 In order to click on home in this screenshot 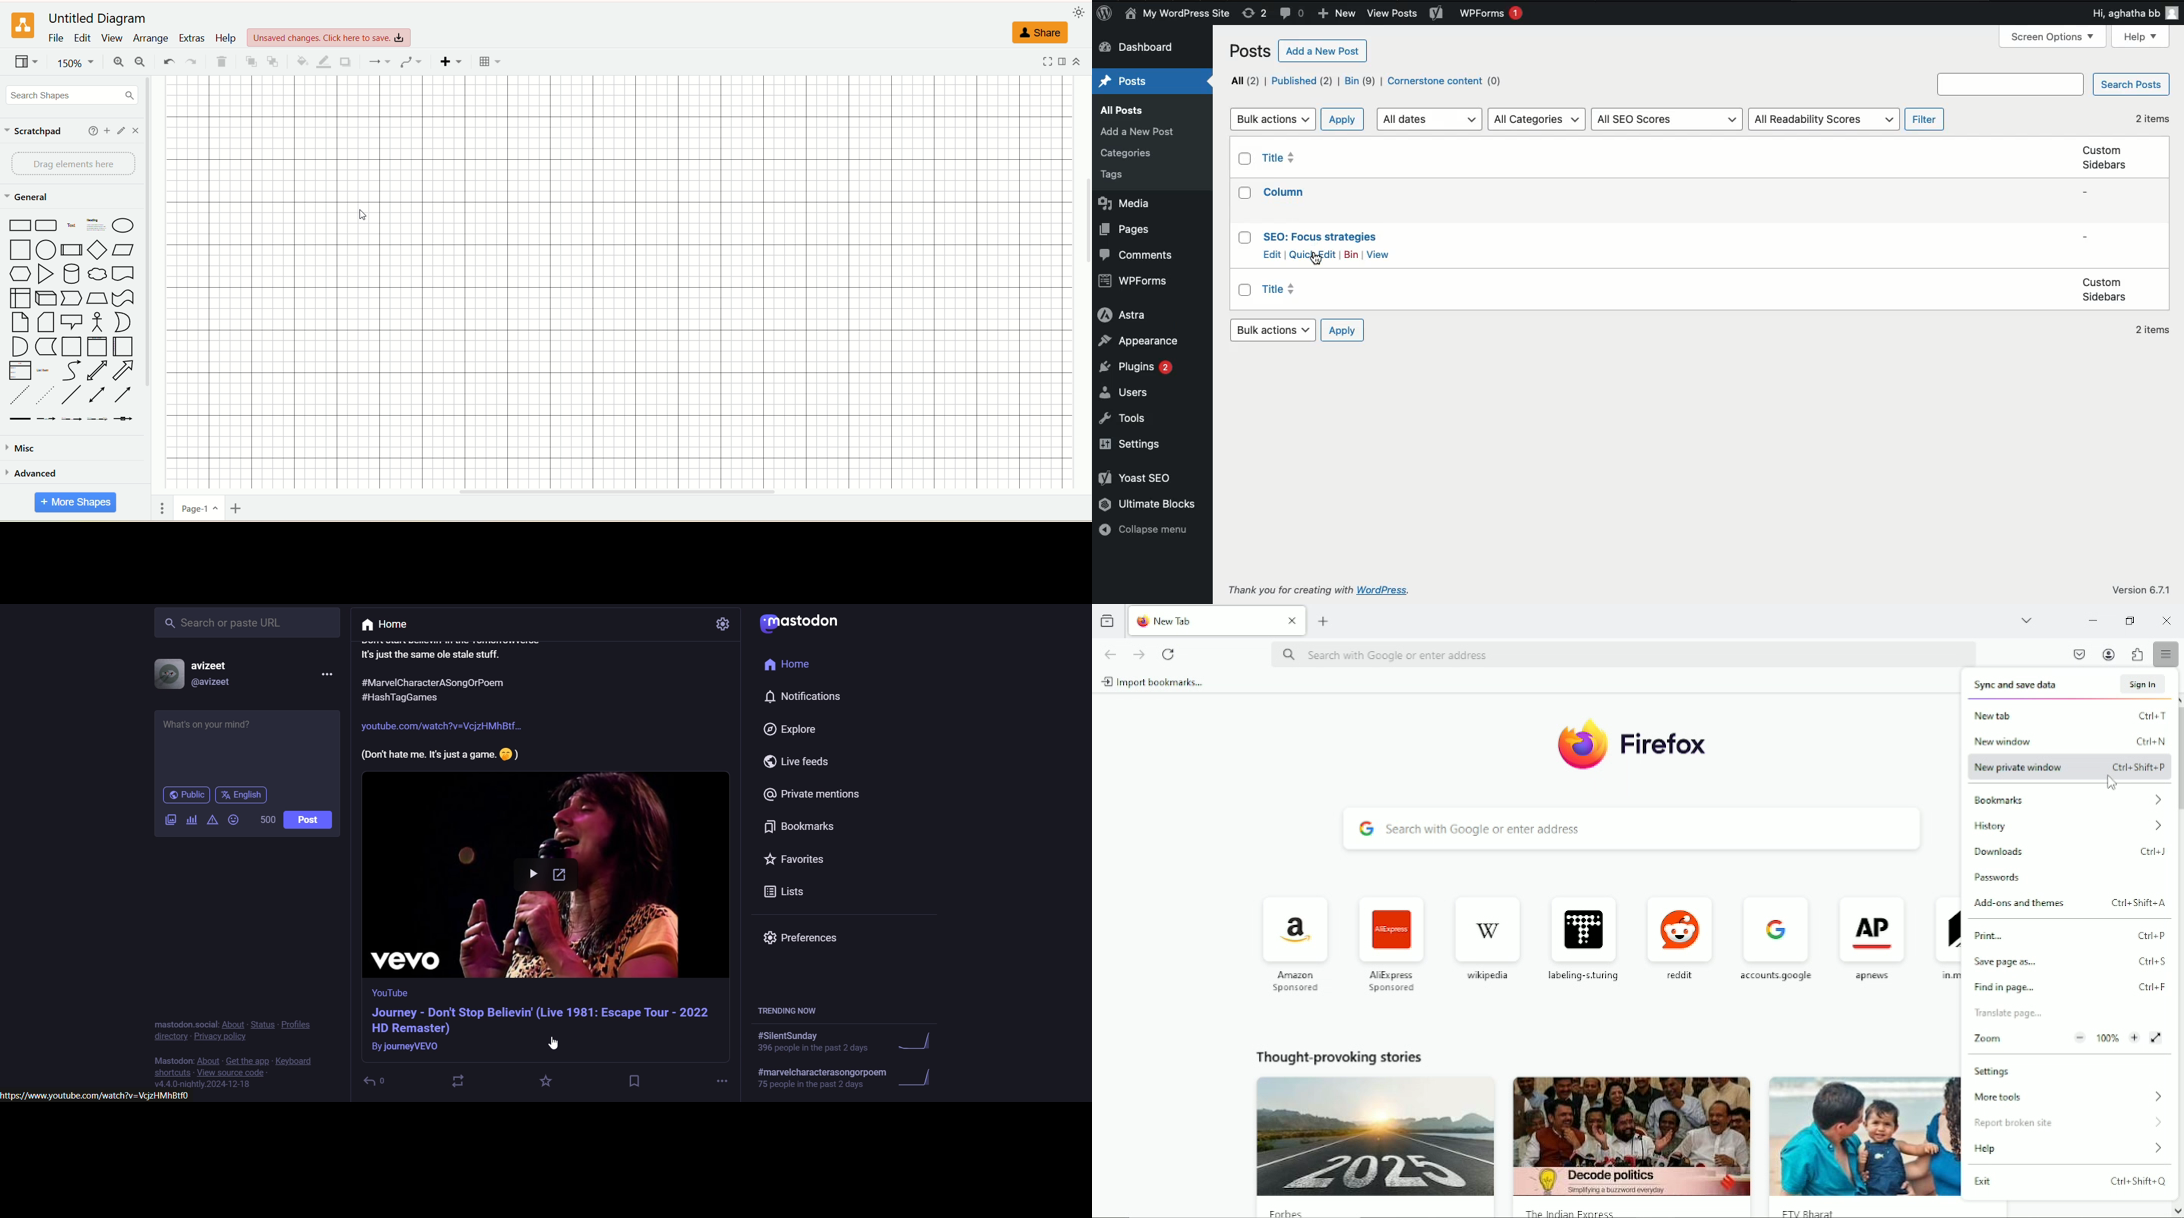, I will do `click(796, 666)`.